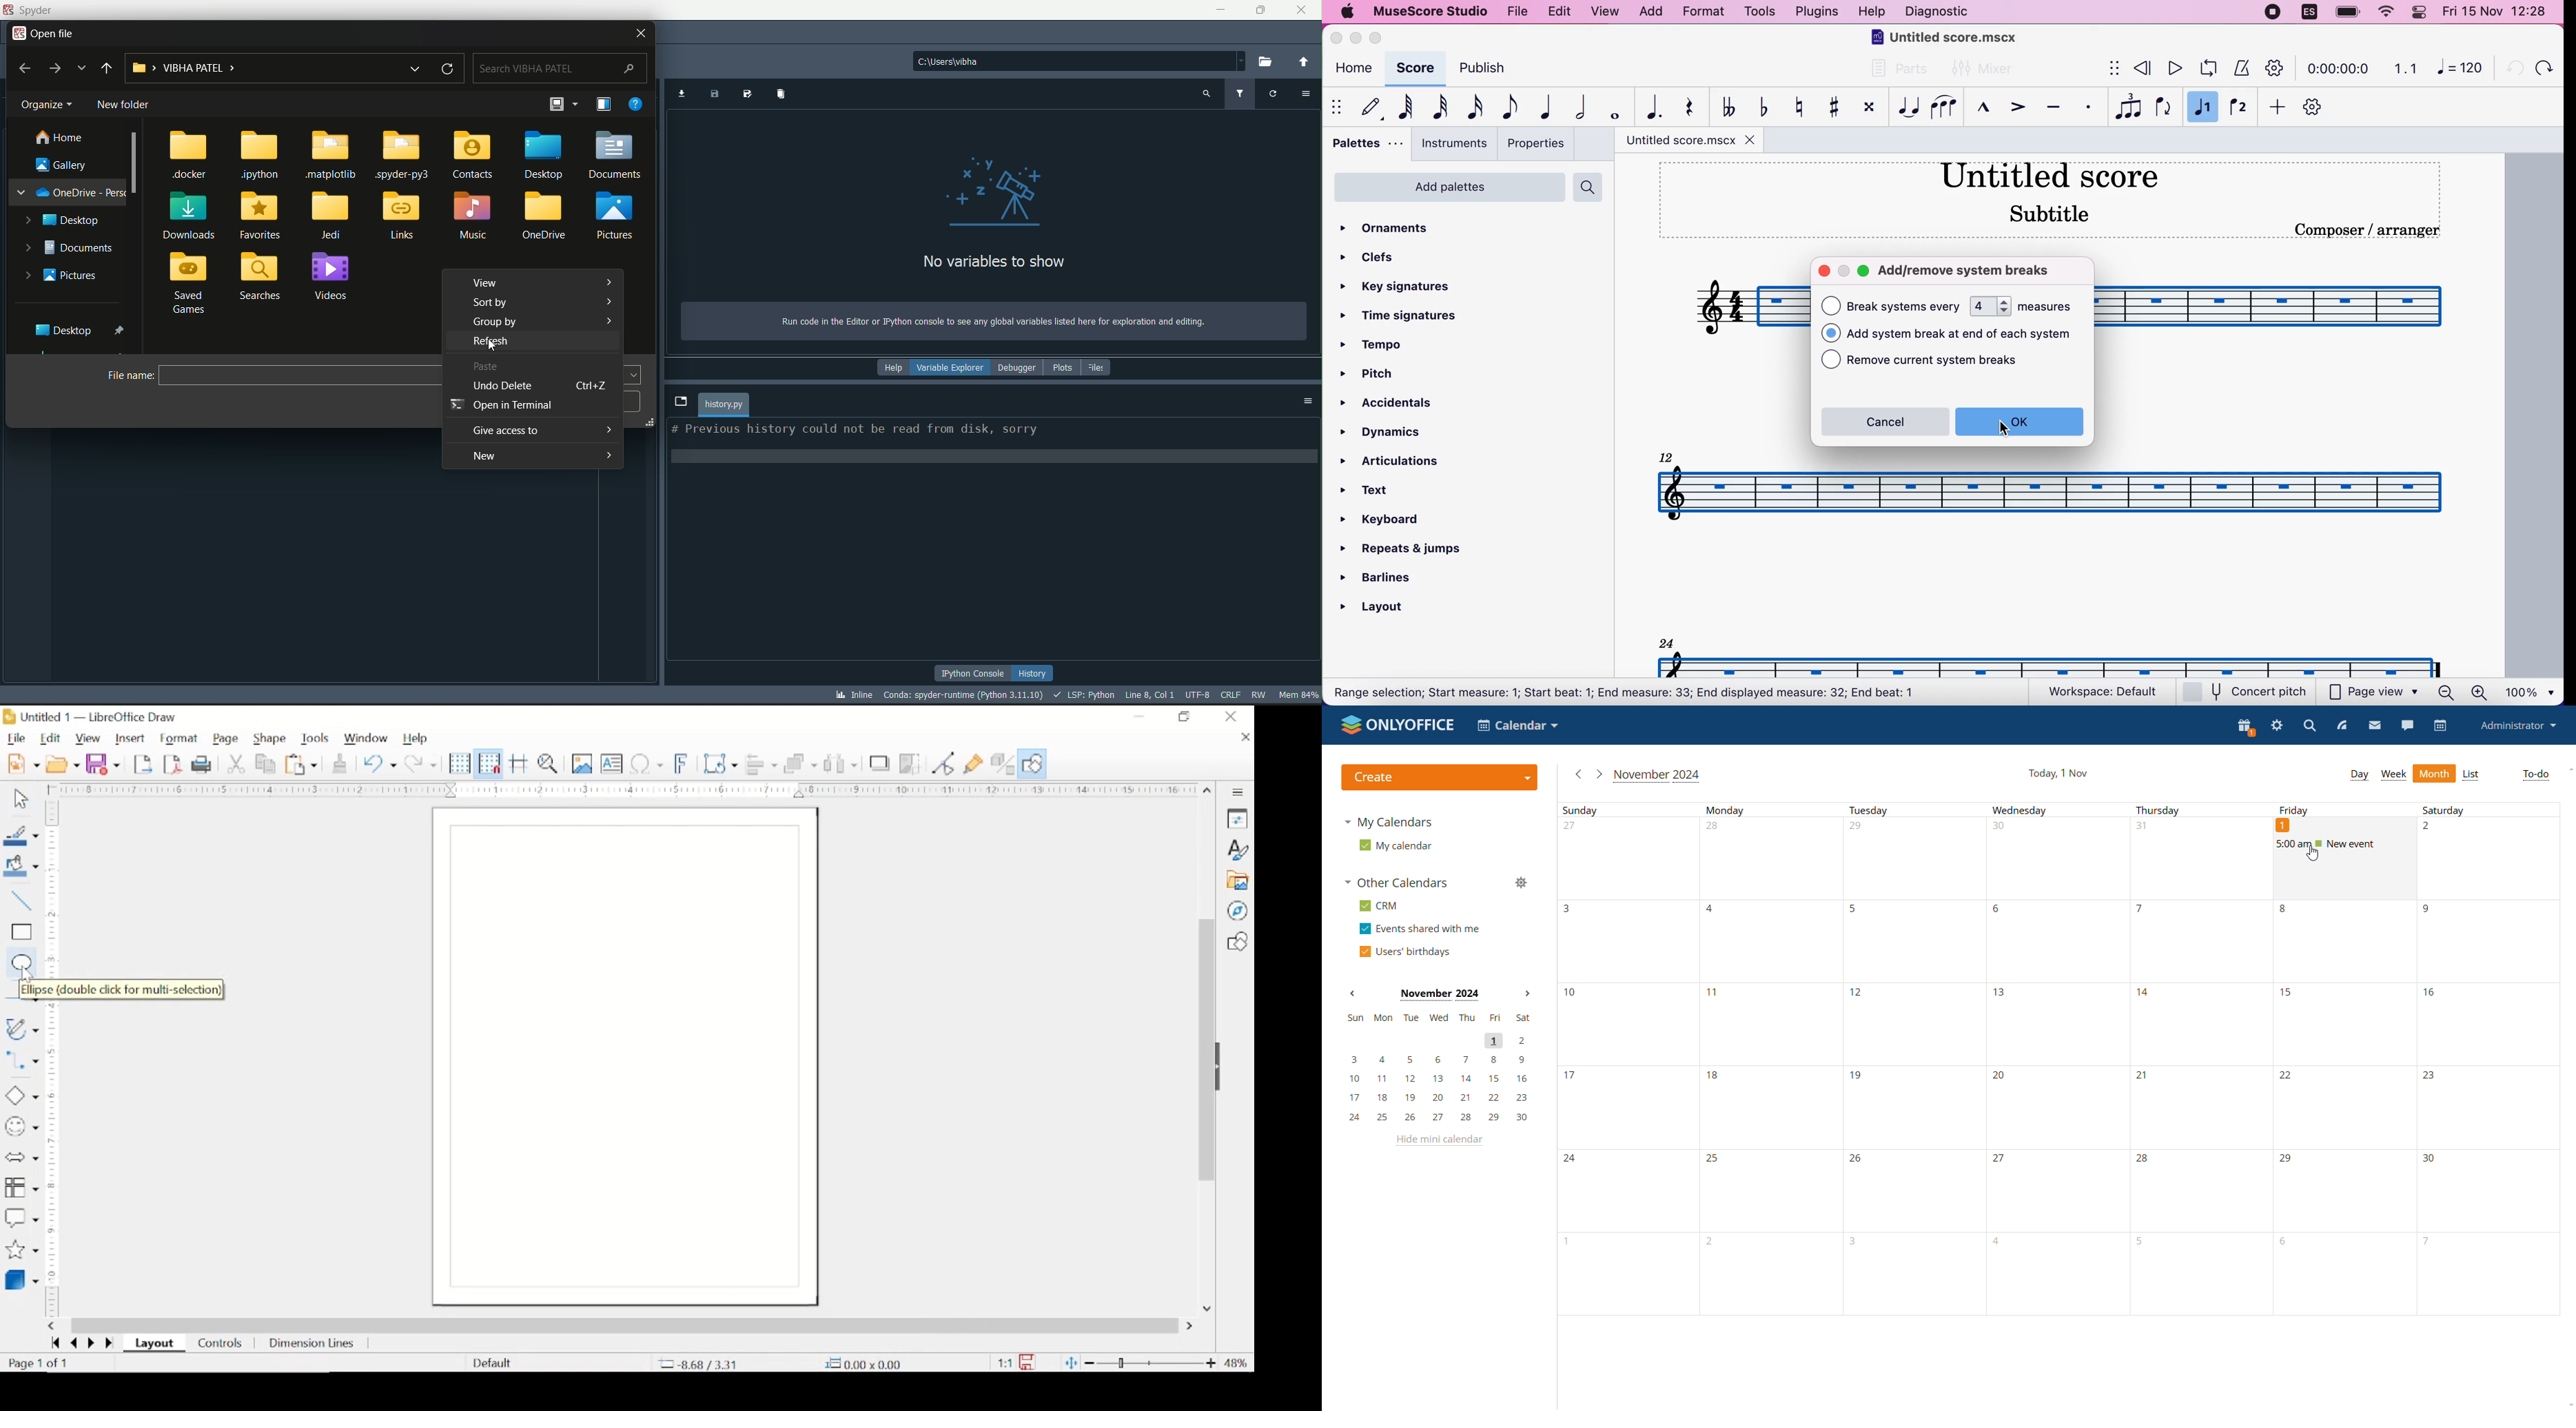 The height and width of the screenshot is (1428, 2576). Describe the element at coordinates (23, 866) in the screenshot. I see `fill color` at that location.